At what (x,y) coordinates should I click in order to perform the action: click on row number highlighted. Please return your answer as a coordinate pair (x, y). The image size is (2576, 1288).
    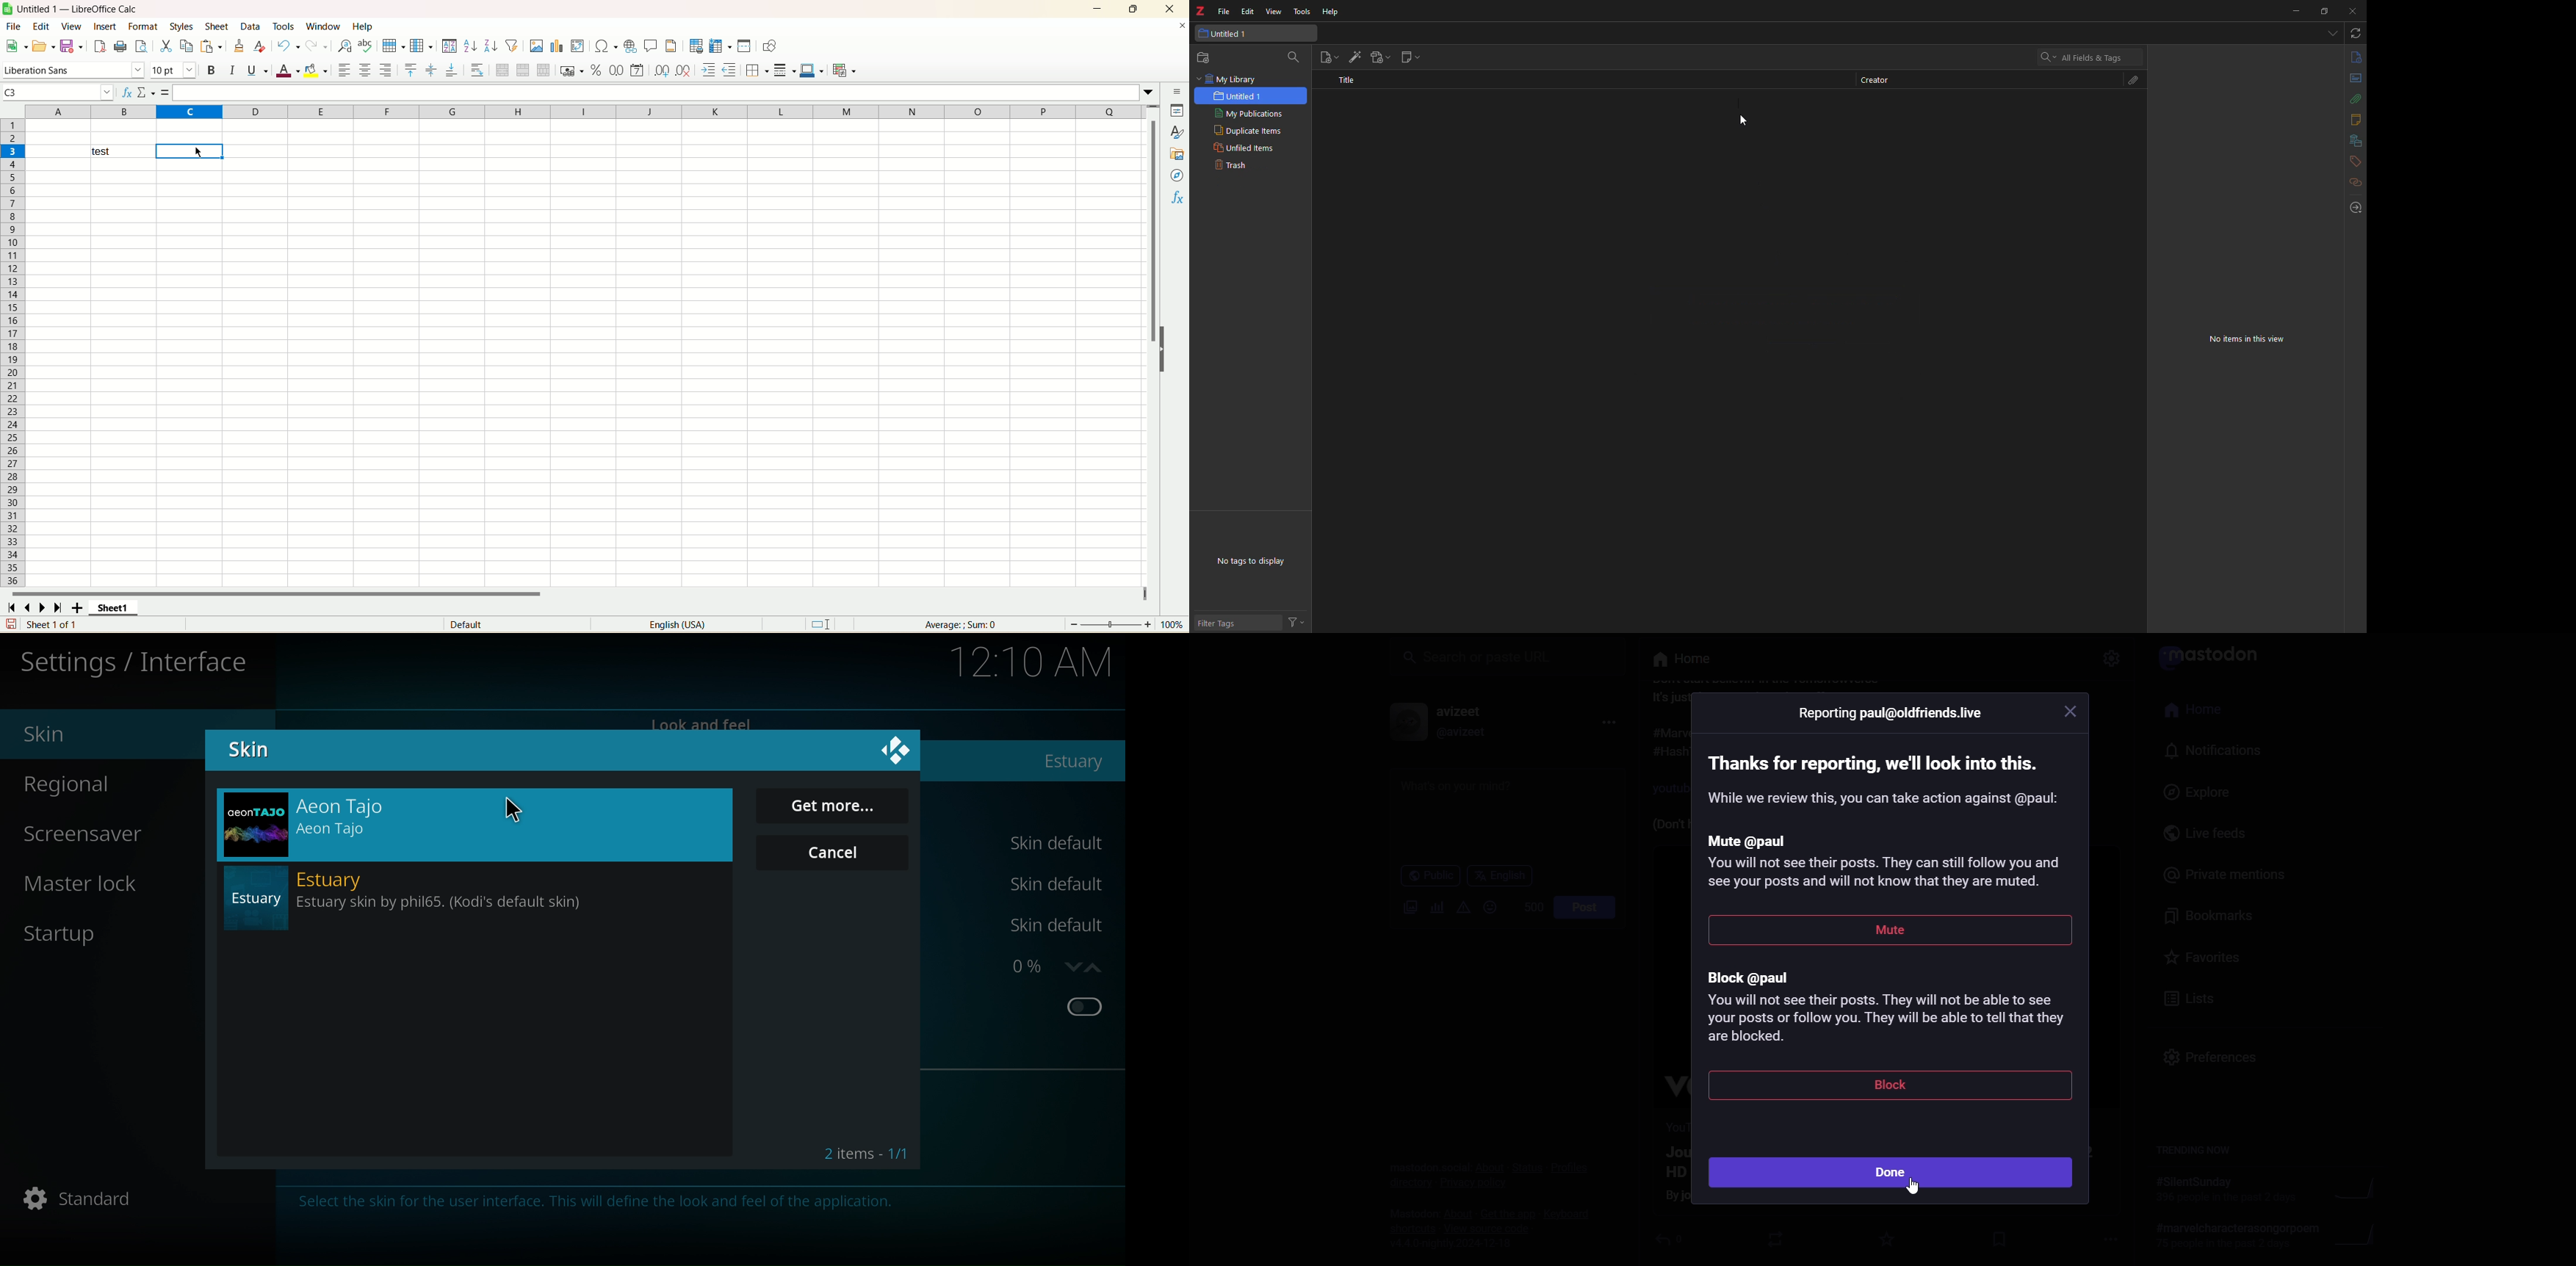
    Looking at the image, I should click on (12, 152).